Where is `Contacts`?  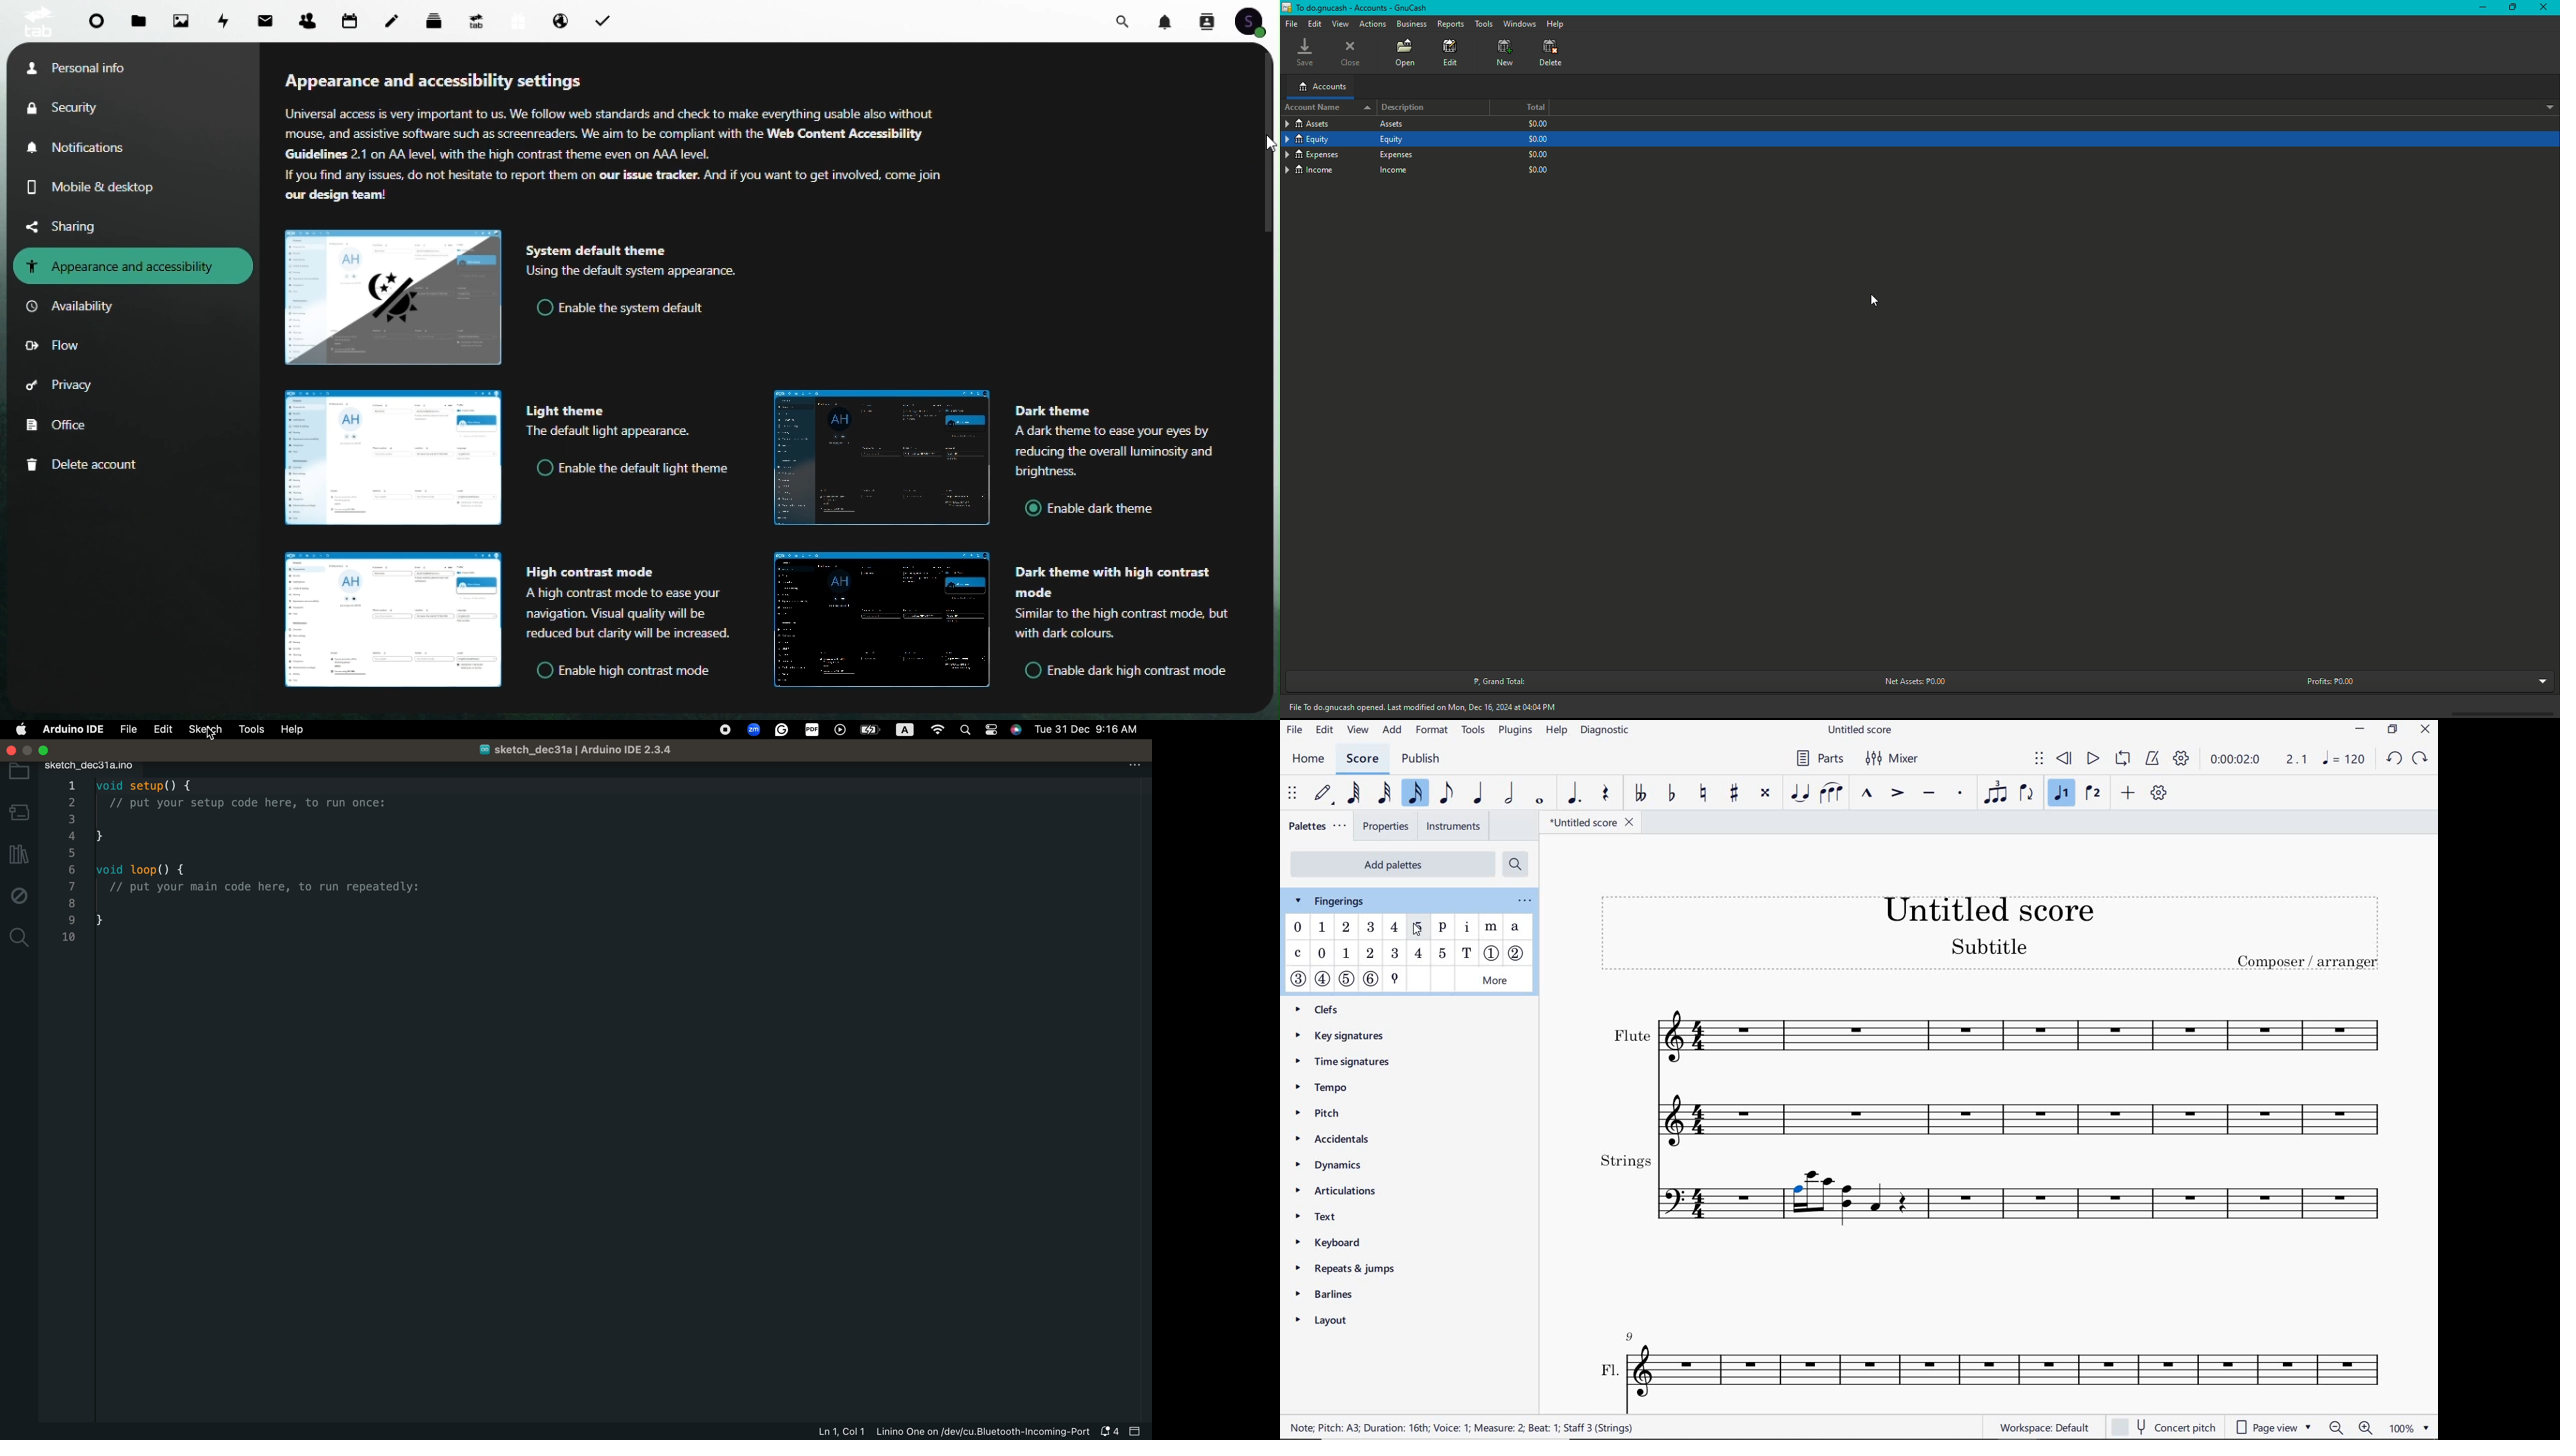
Contacts is located at coordinates (1206, 20).